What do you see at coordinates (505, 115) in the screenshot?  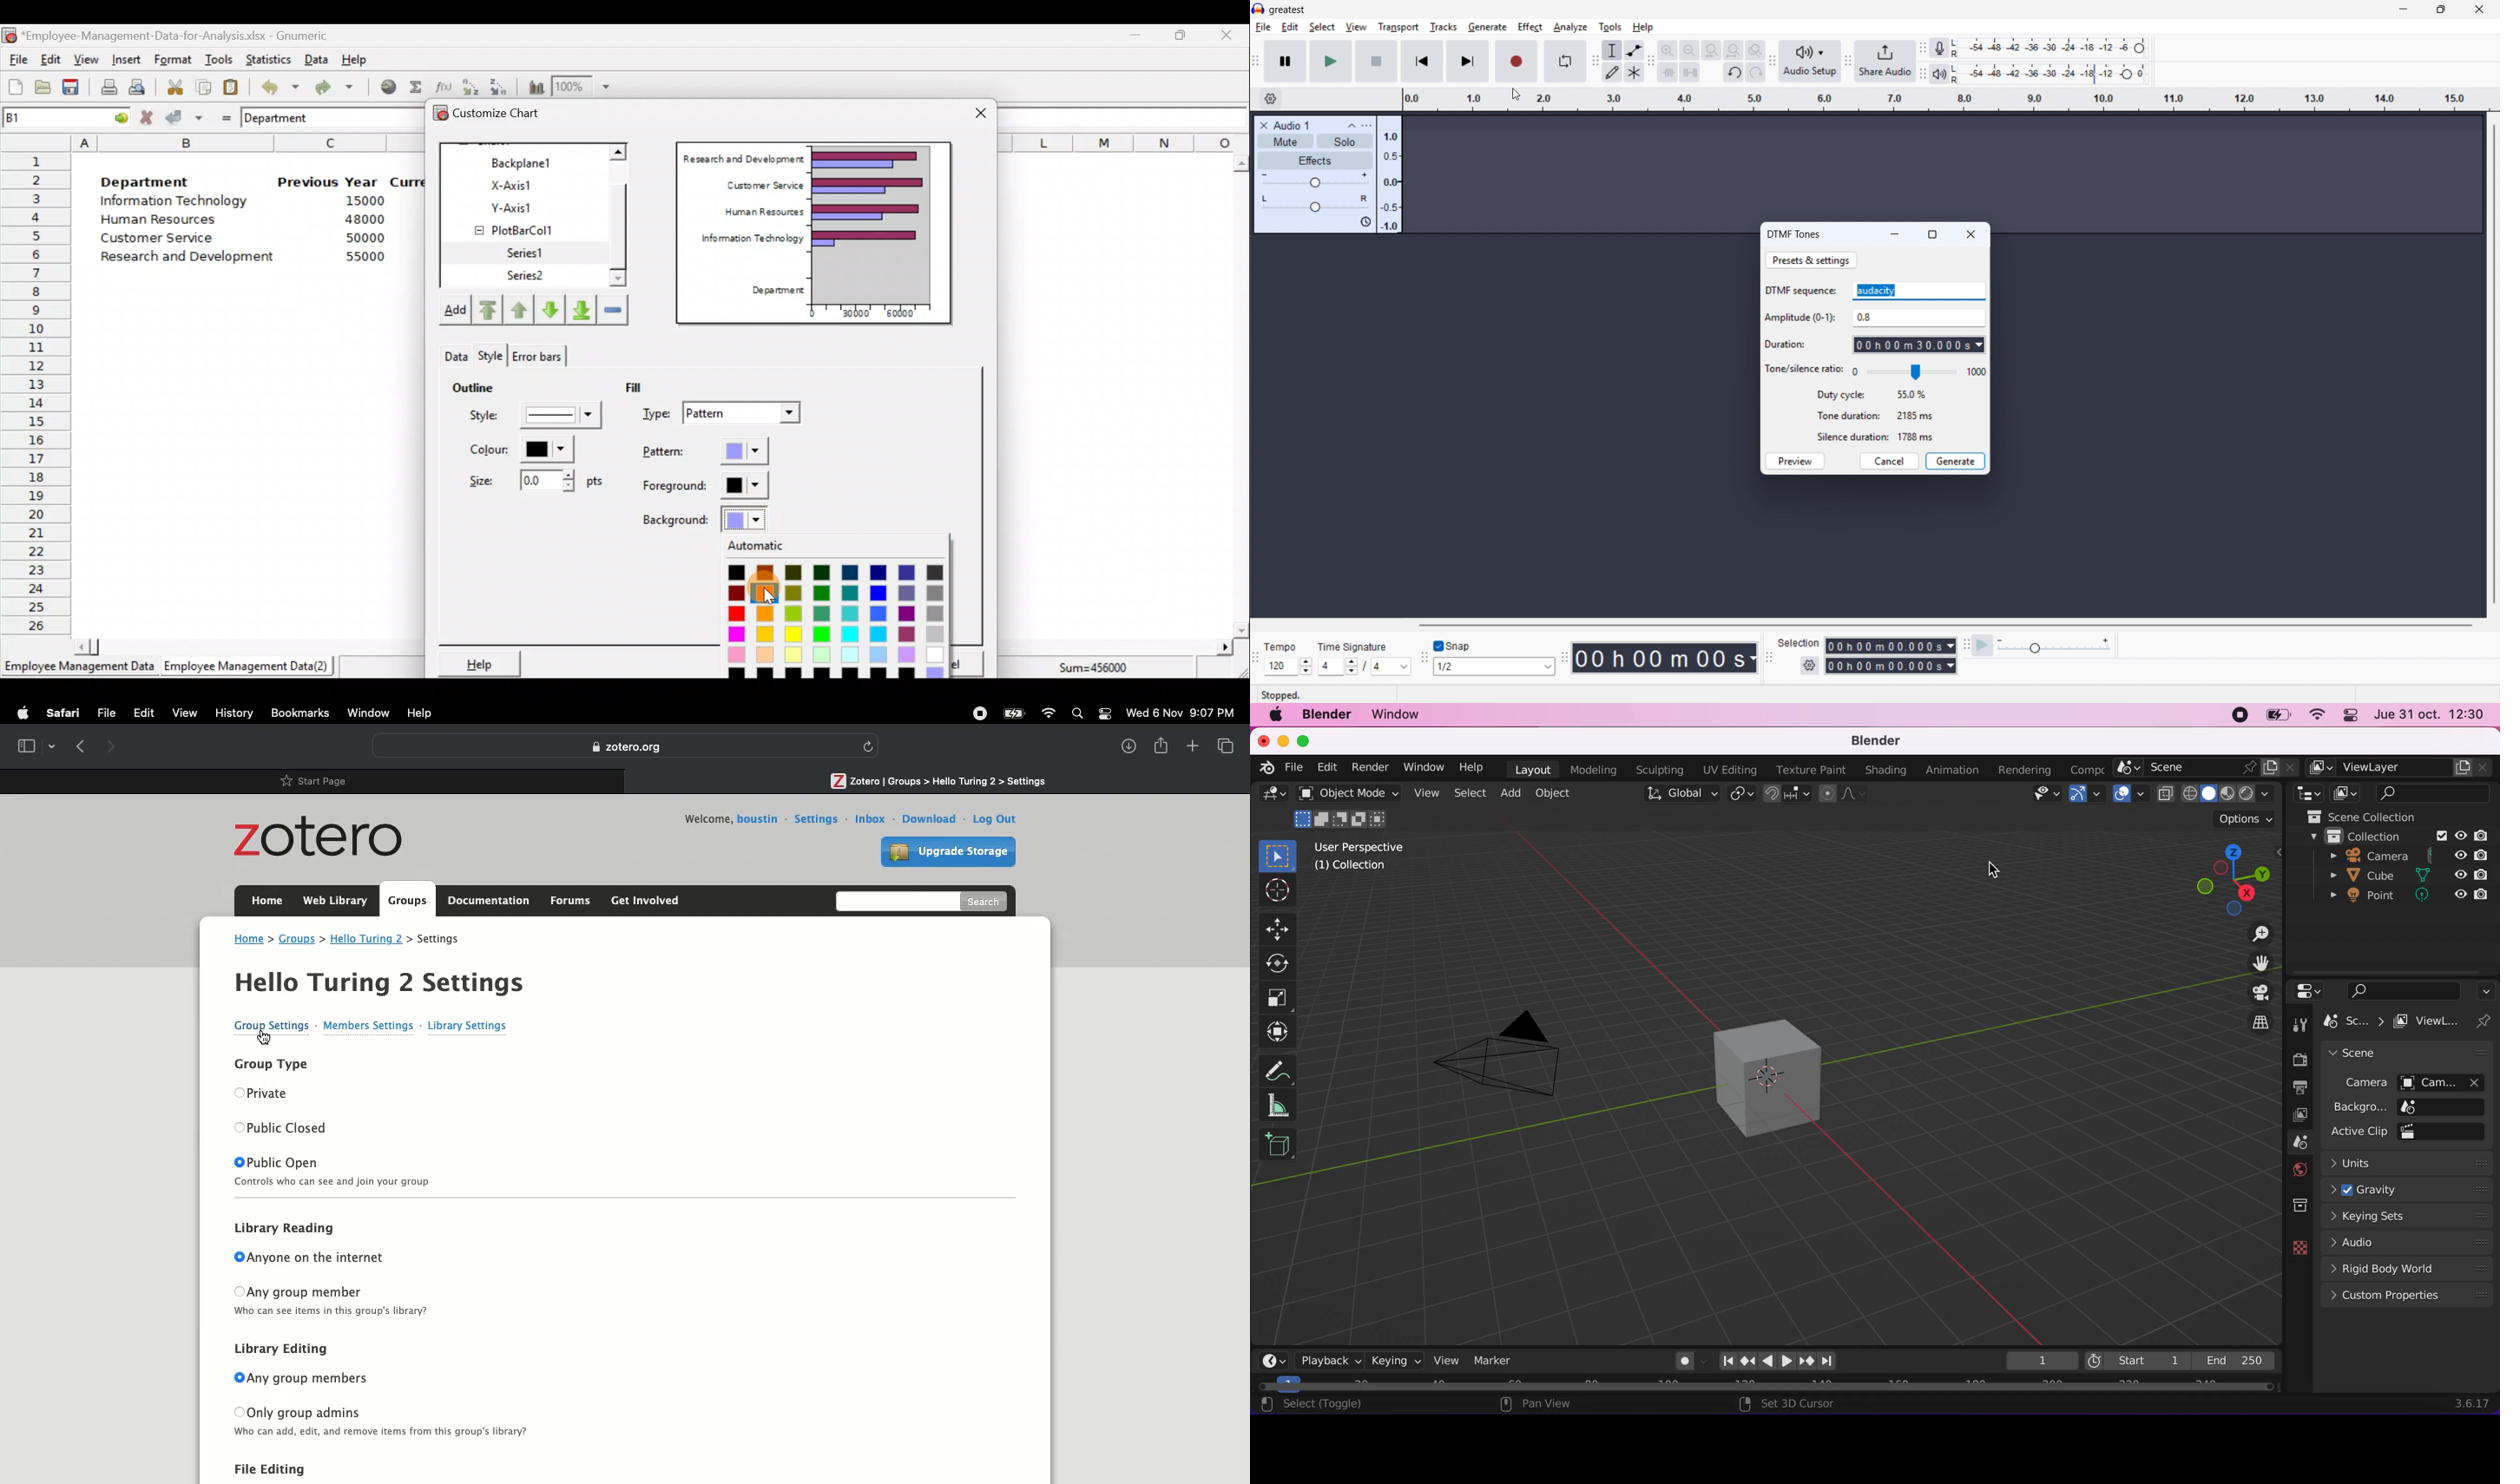 I see `Customize chart` at bounding box center [505, 115].